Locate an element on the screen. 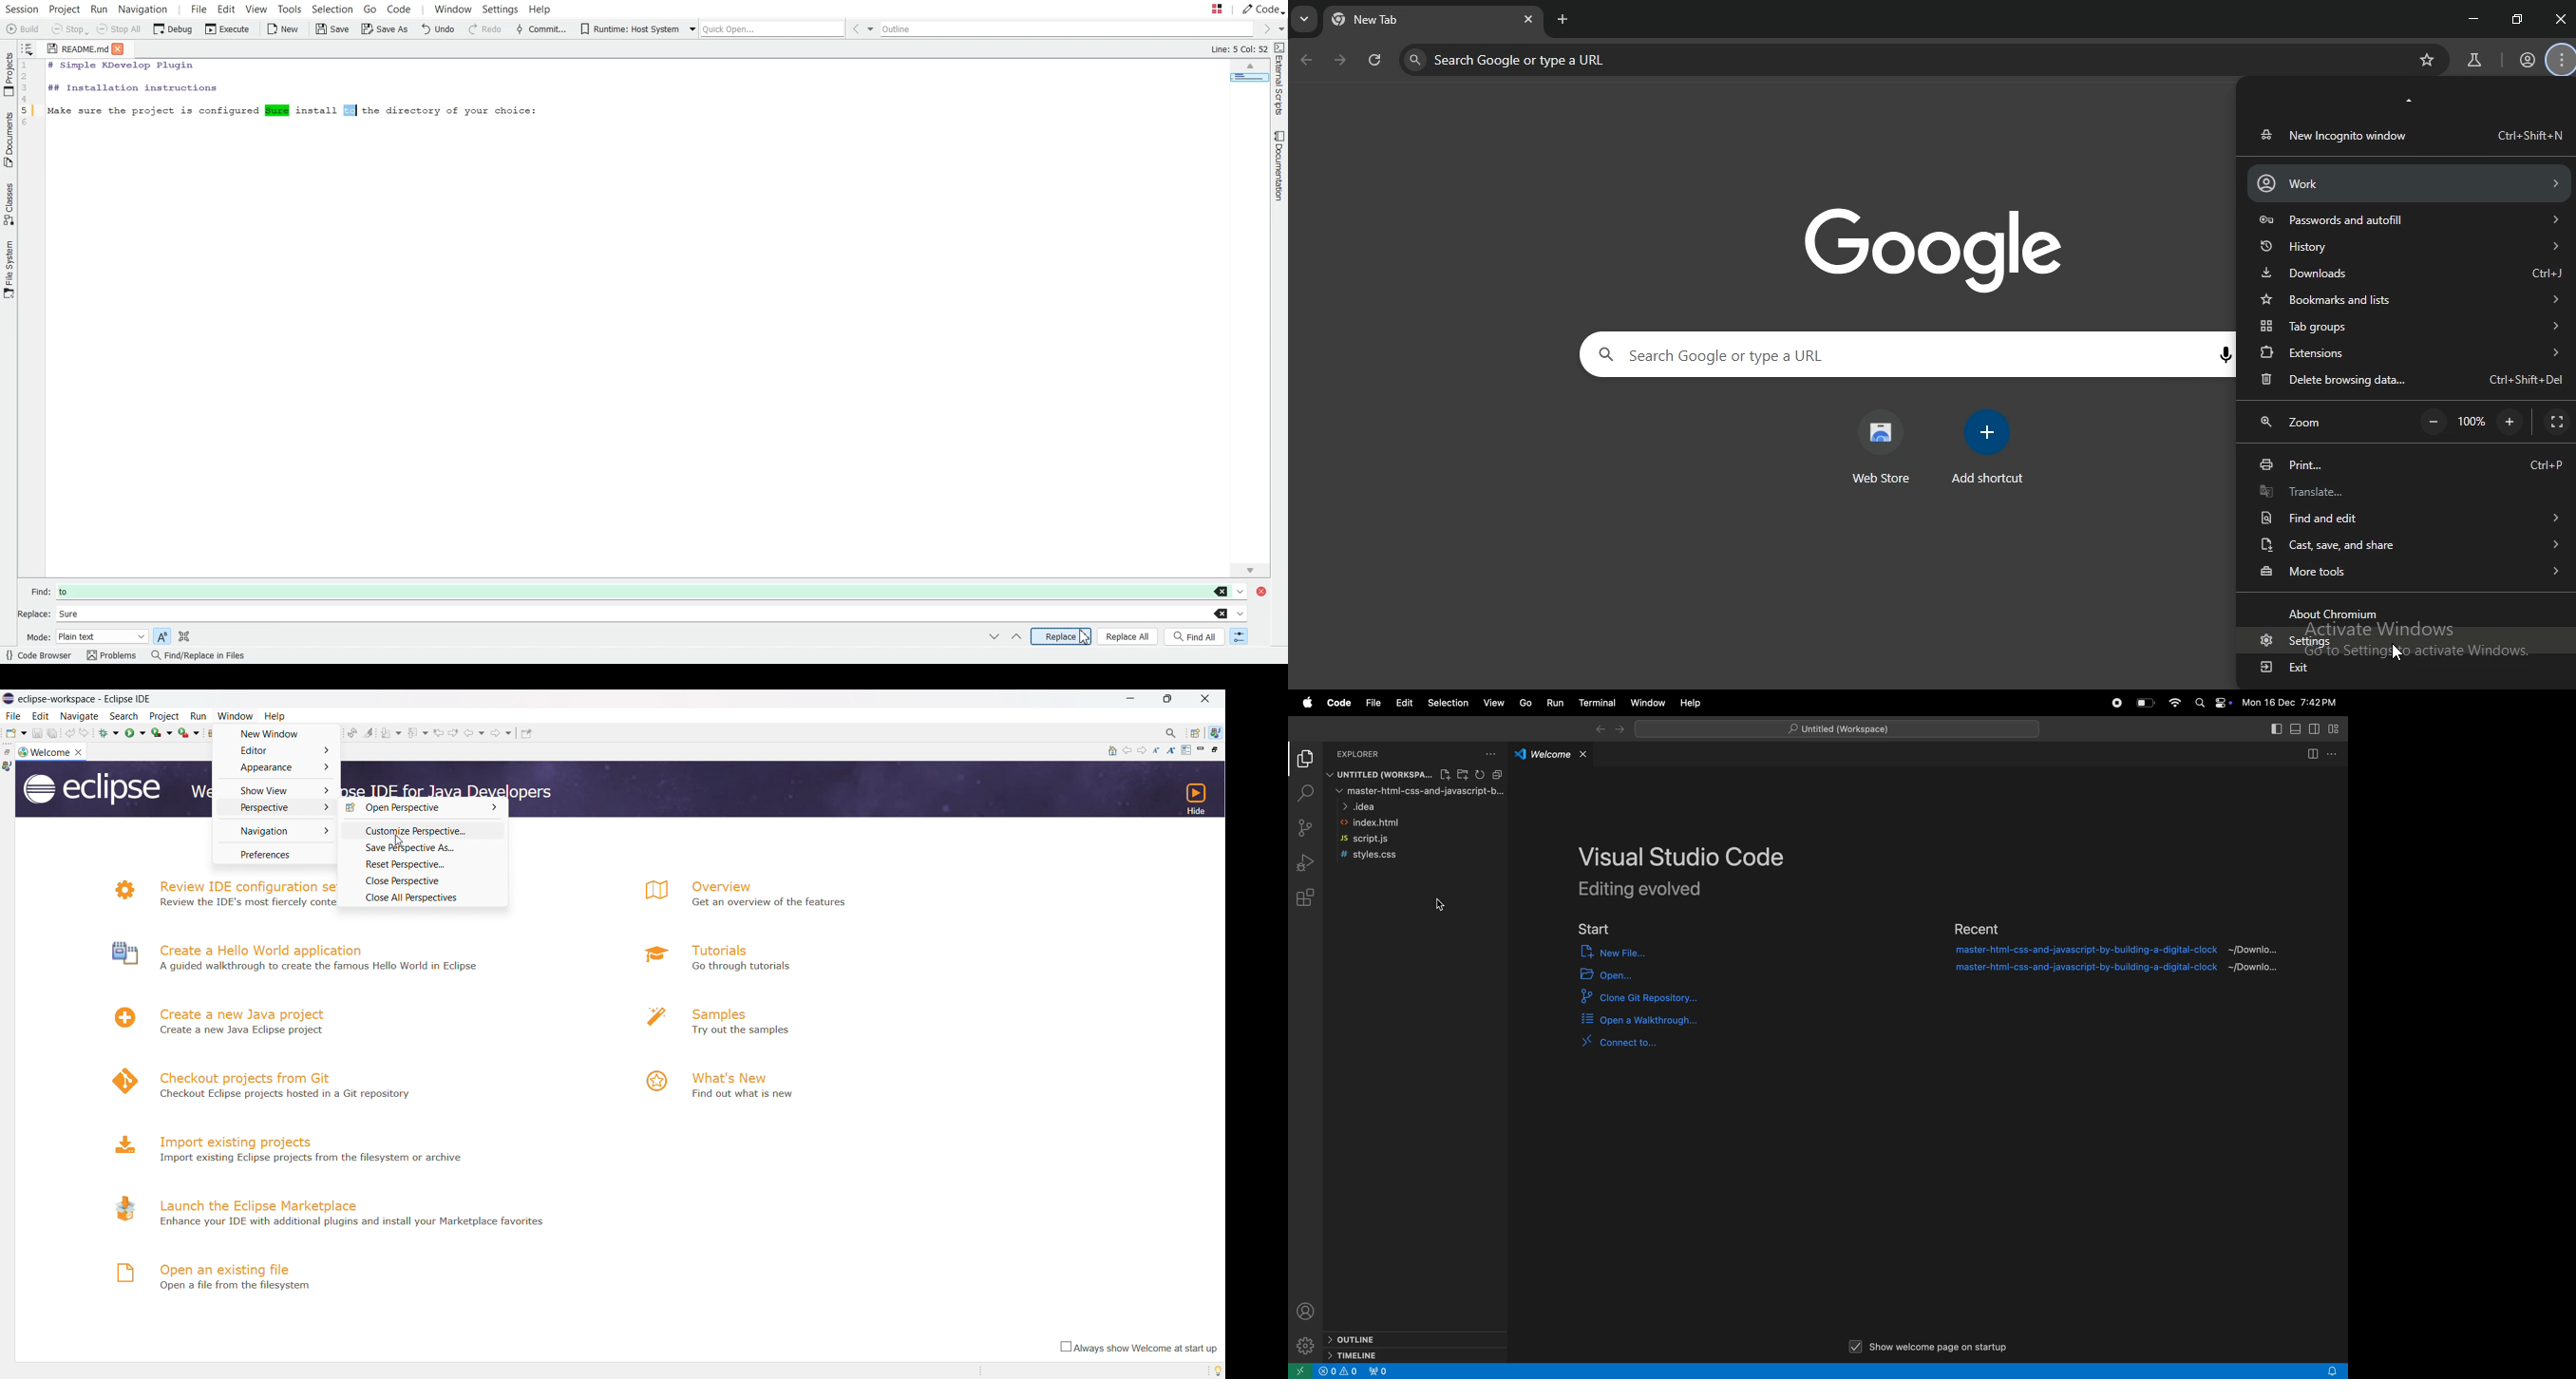 The image size is (2576, 1400). zoom out is located at coordinates (2434, 423).